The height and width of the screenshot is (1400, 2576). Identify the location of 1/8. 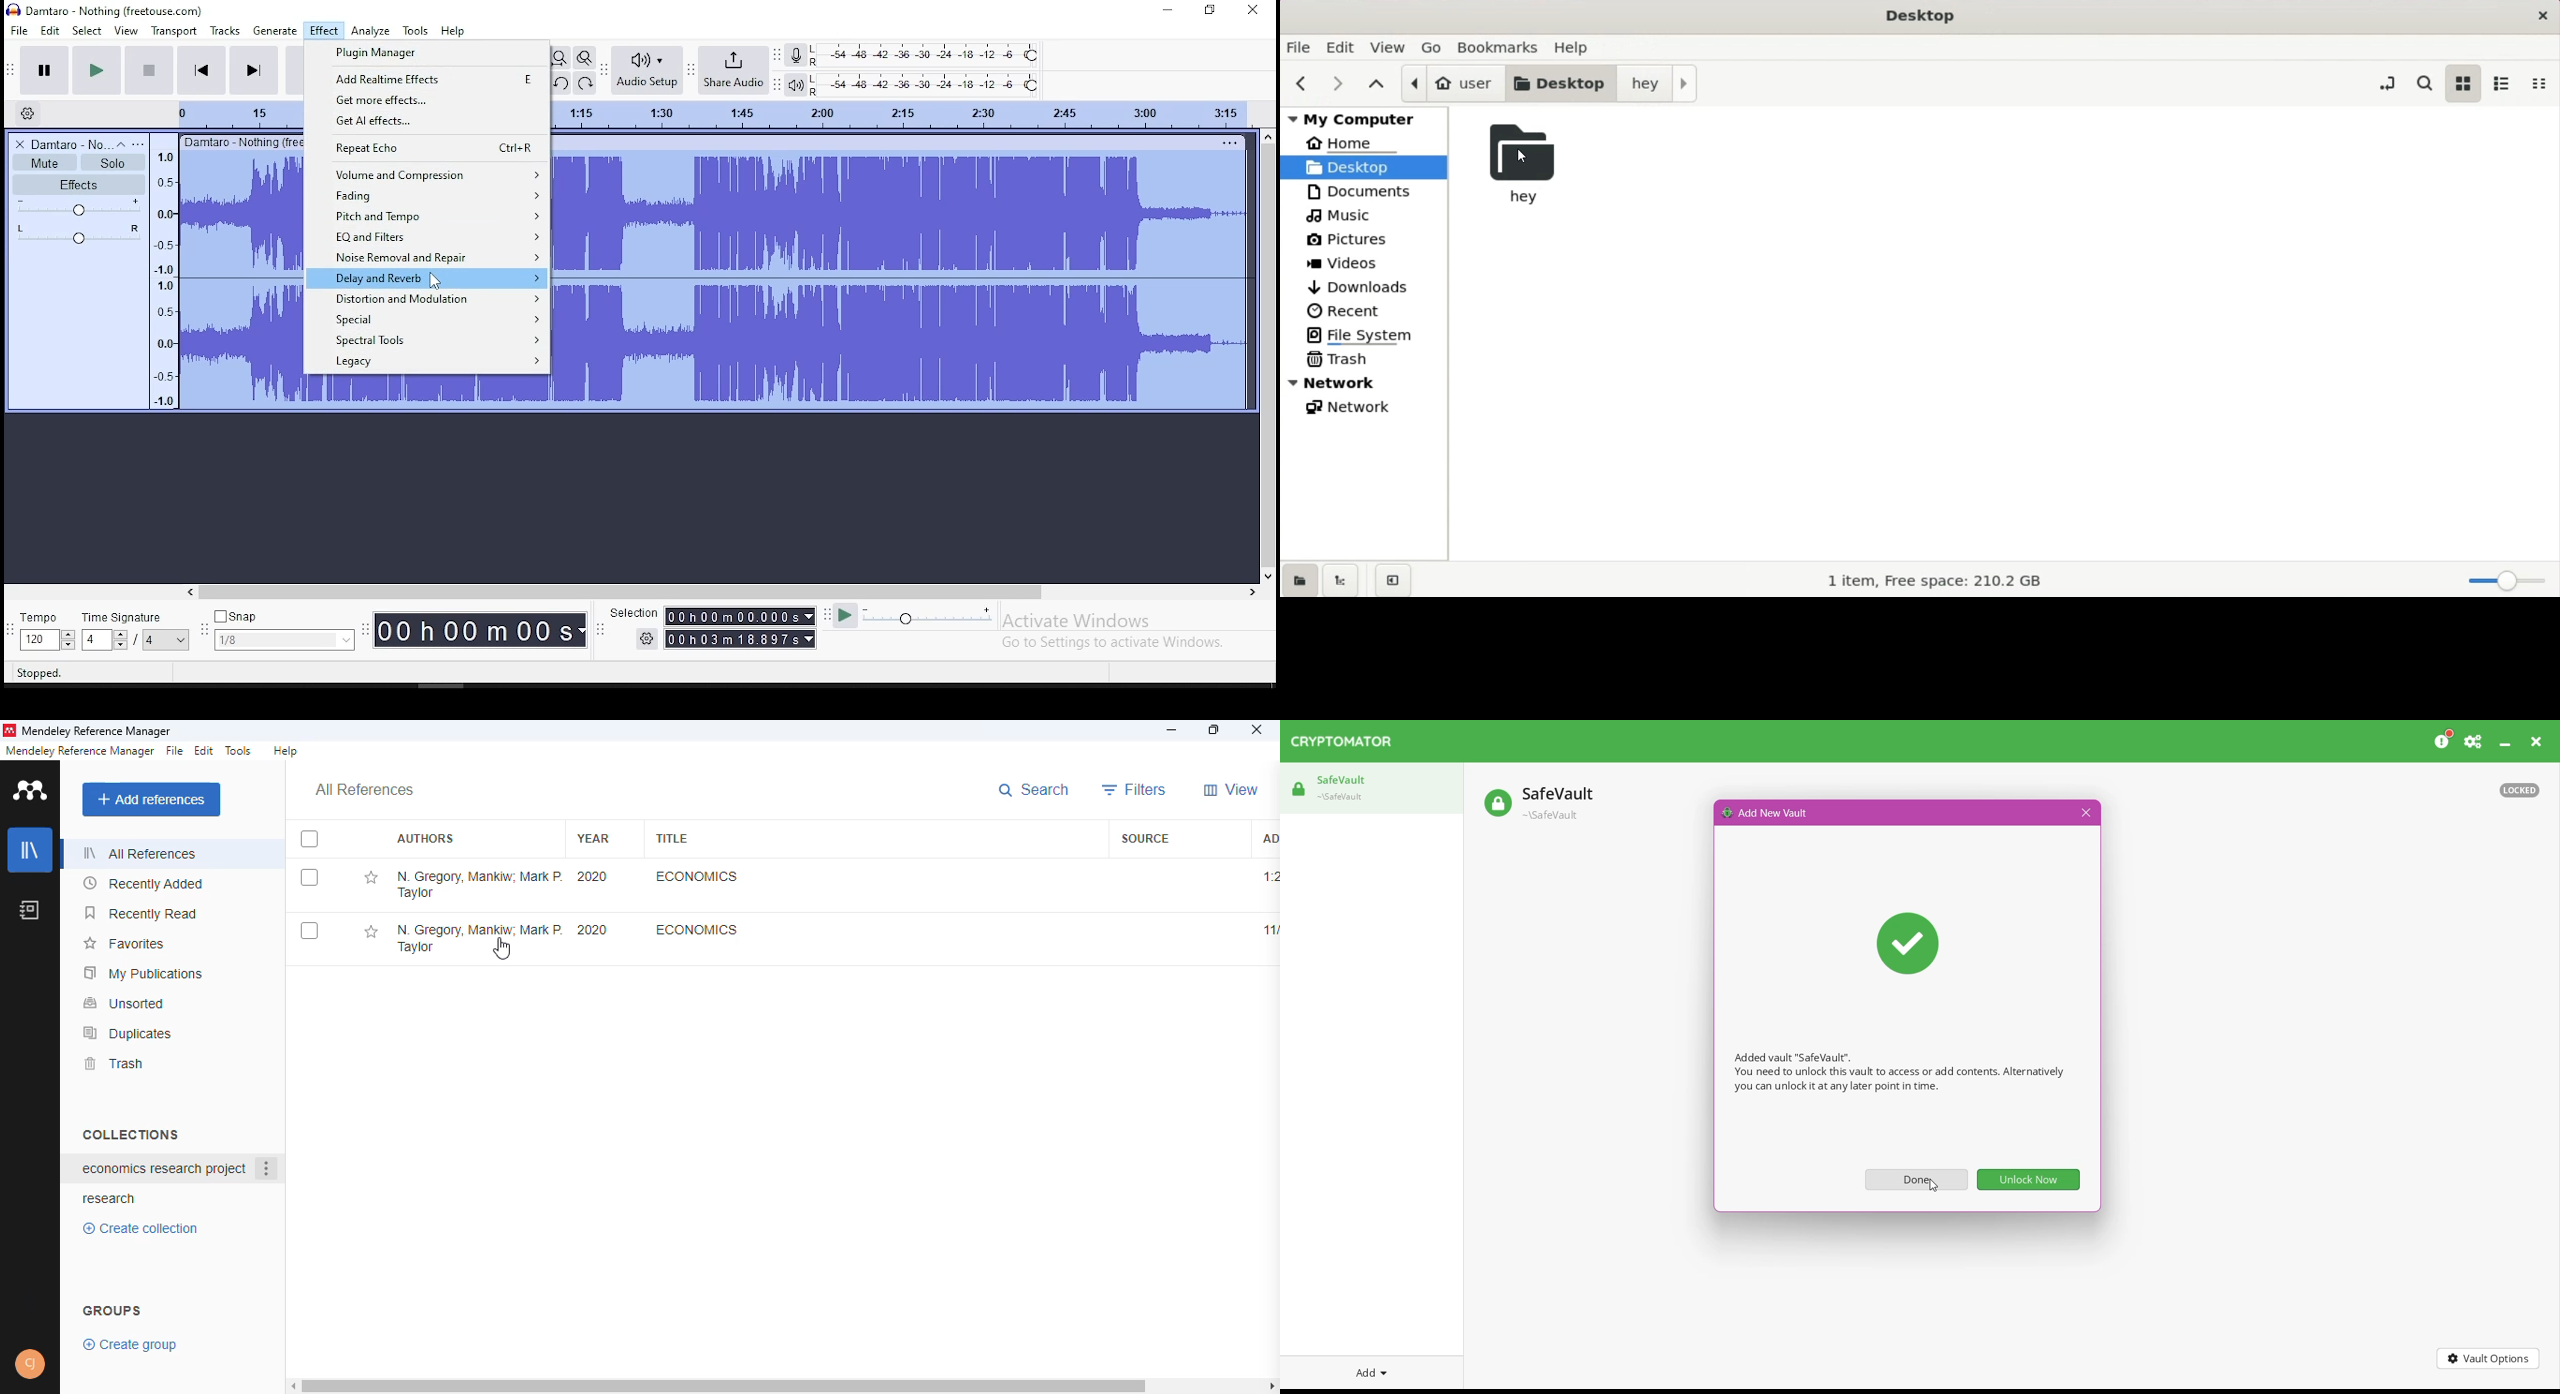
(270, 640).